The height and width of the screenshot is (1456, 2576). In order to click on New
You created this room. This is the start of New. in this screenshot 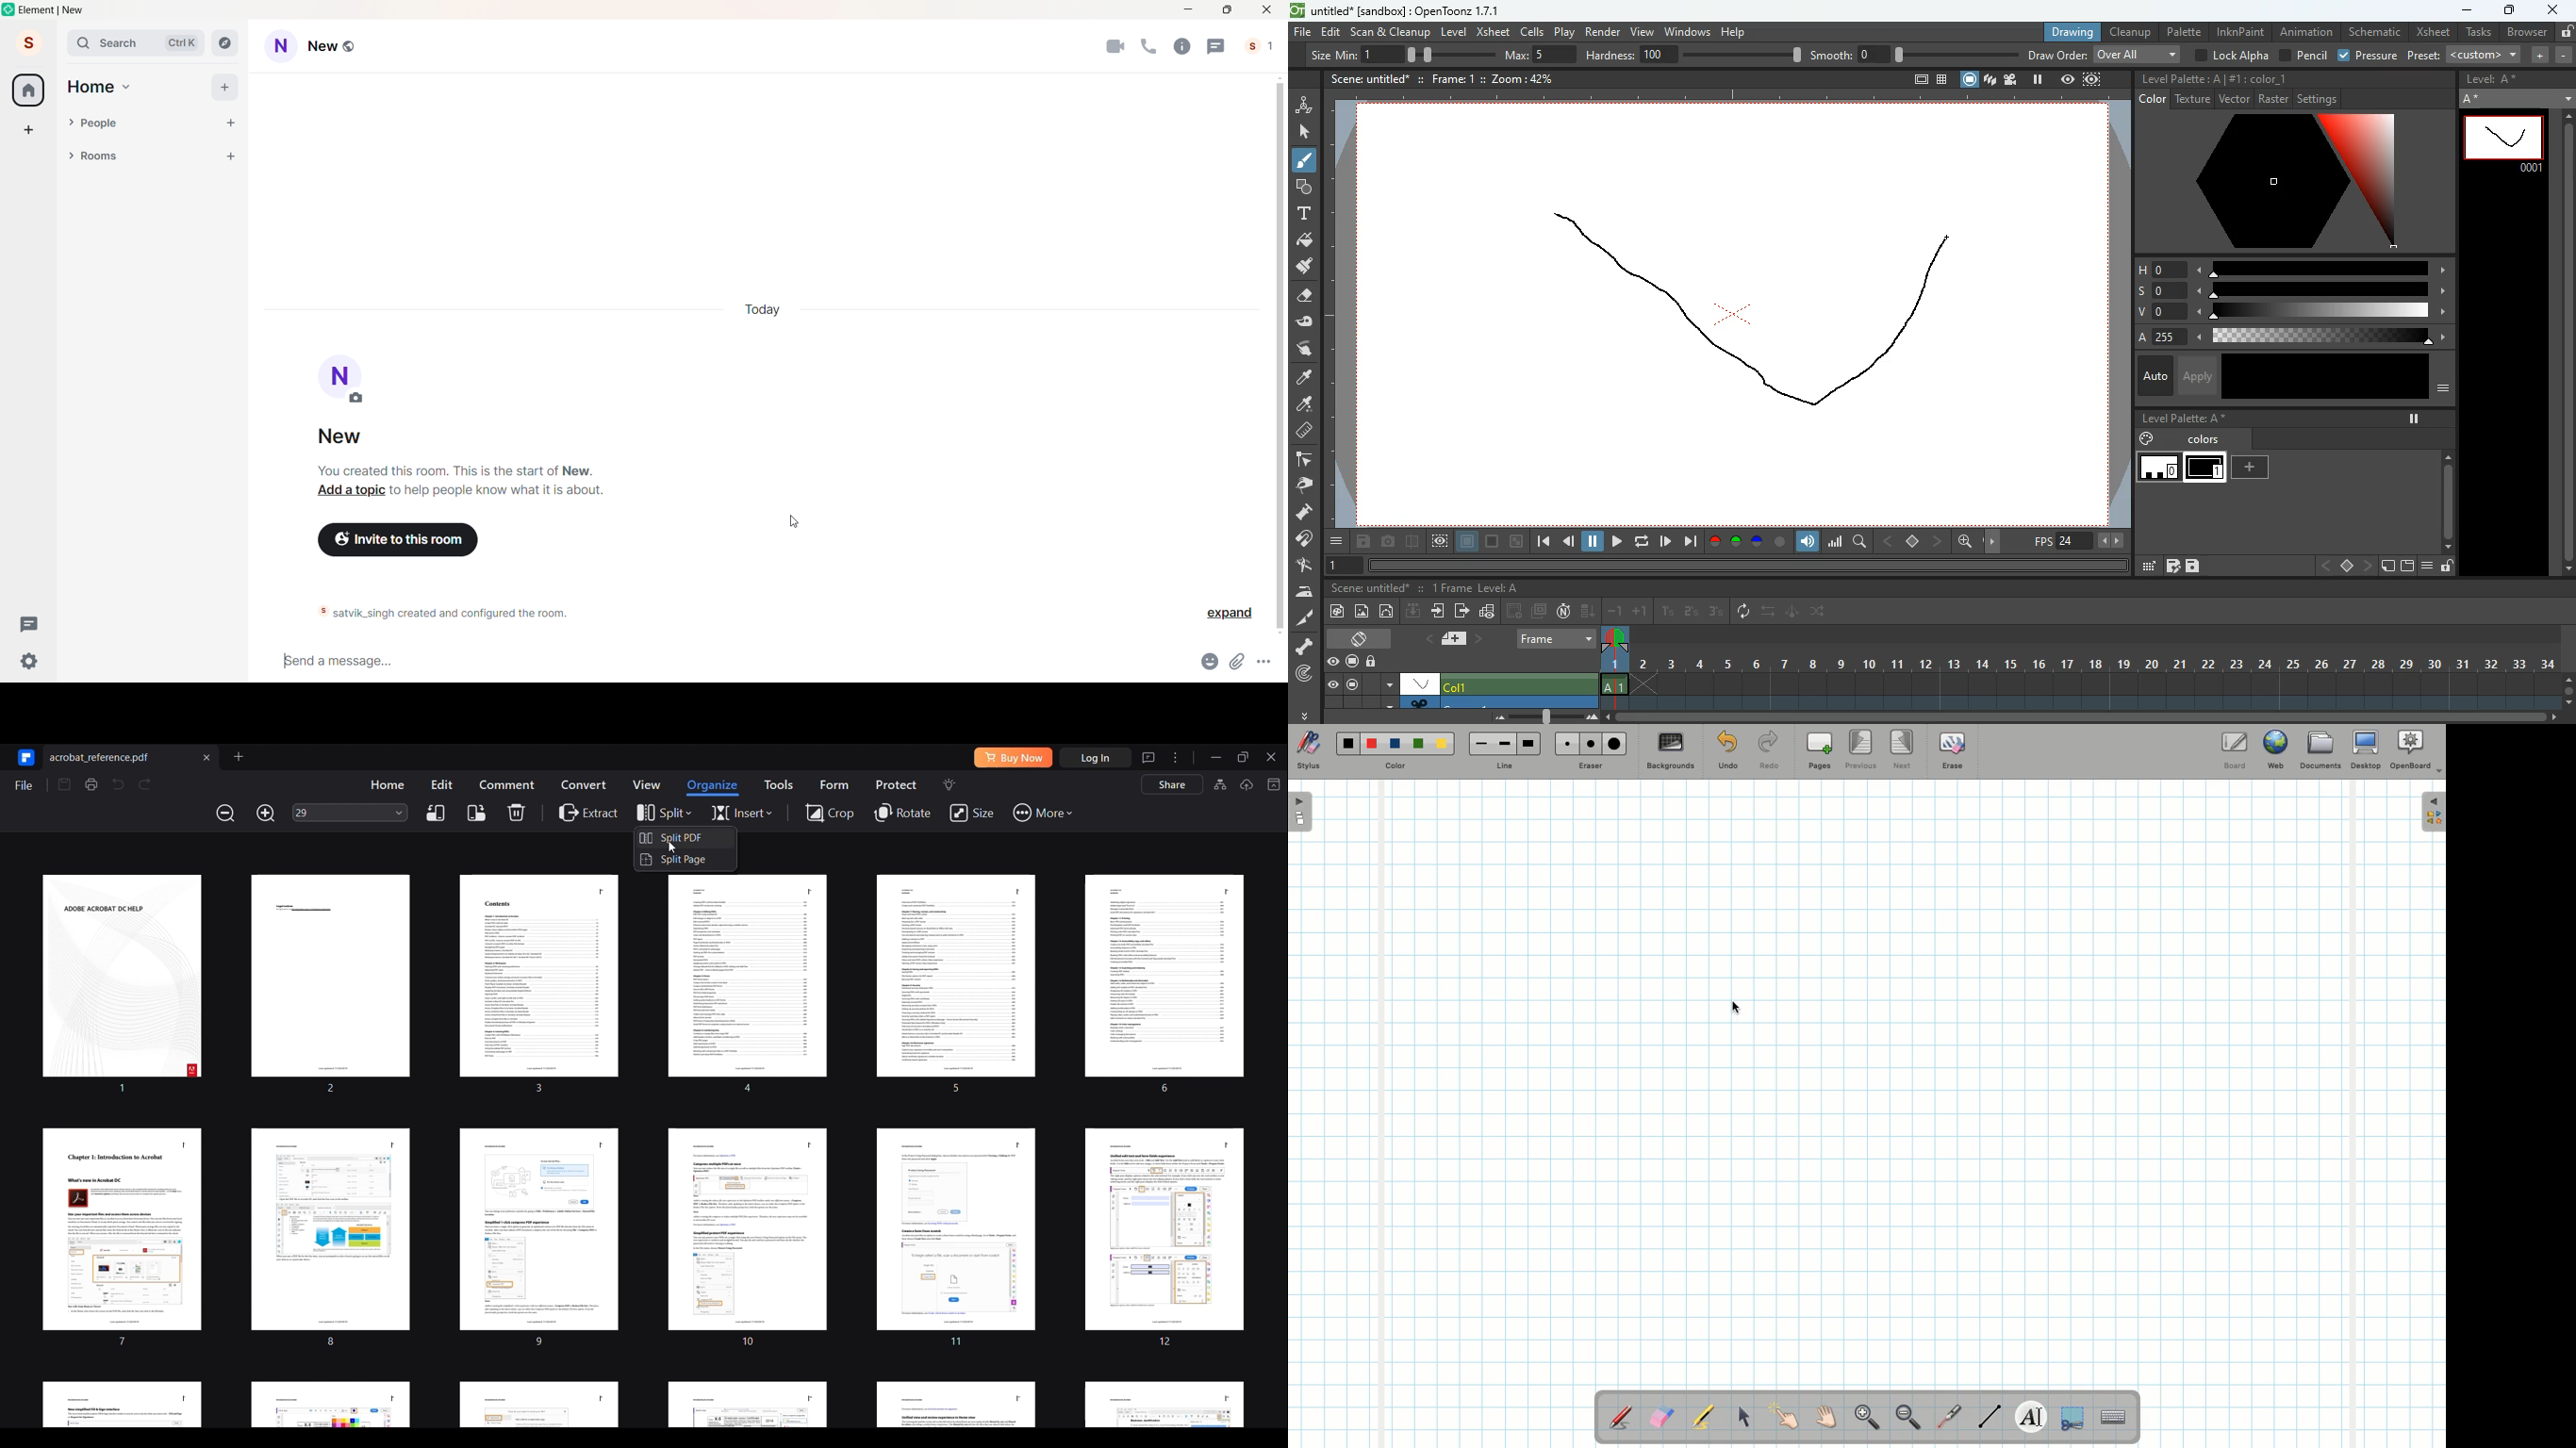, I will do `click(456, 453)`.